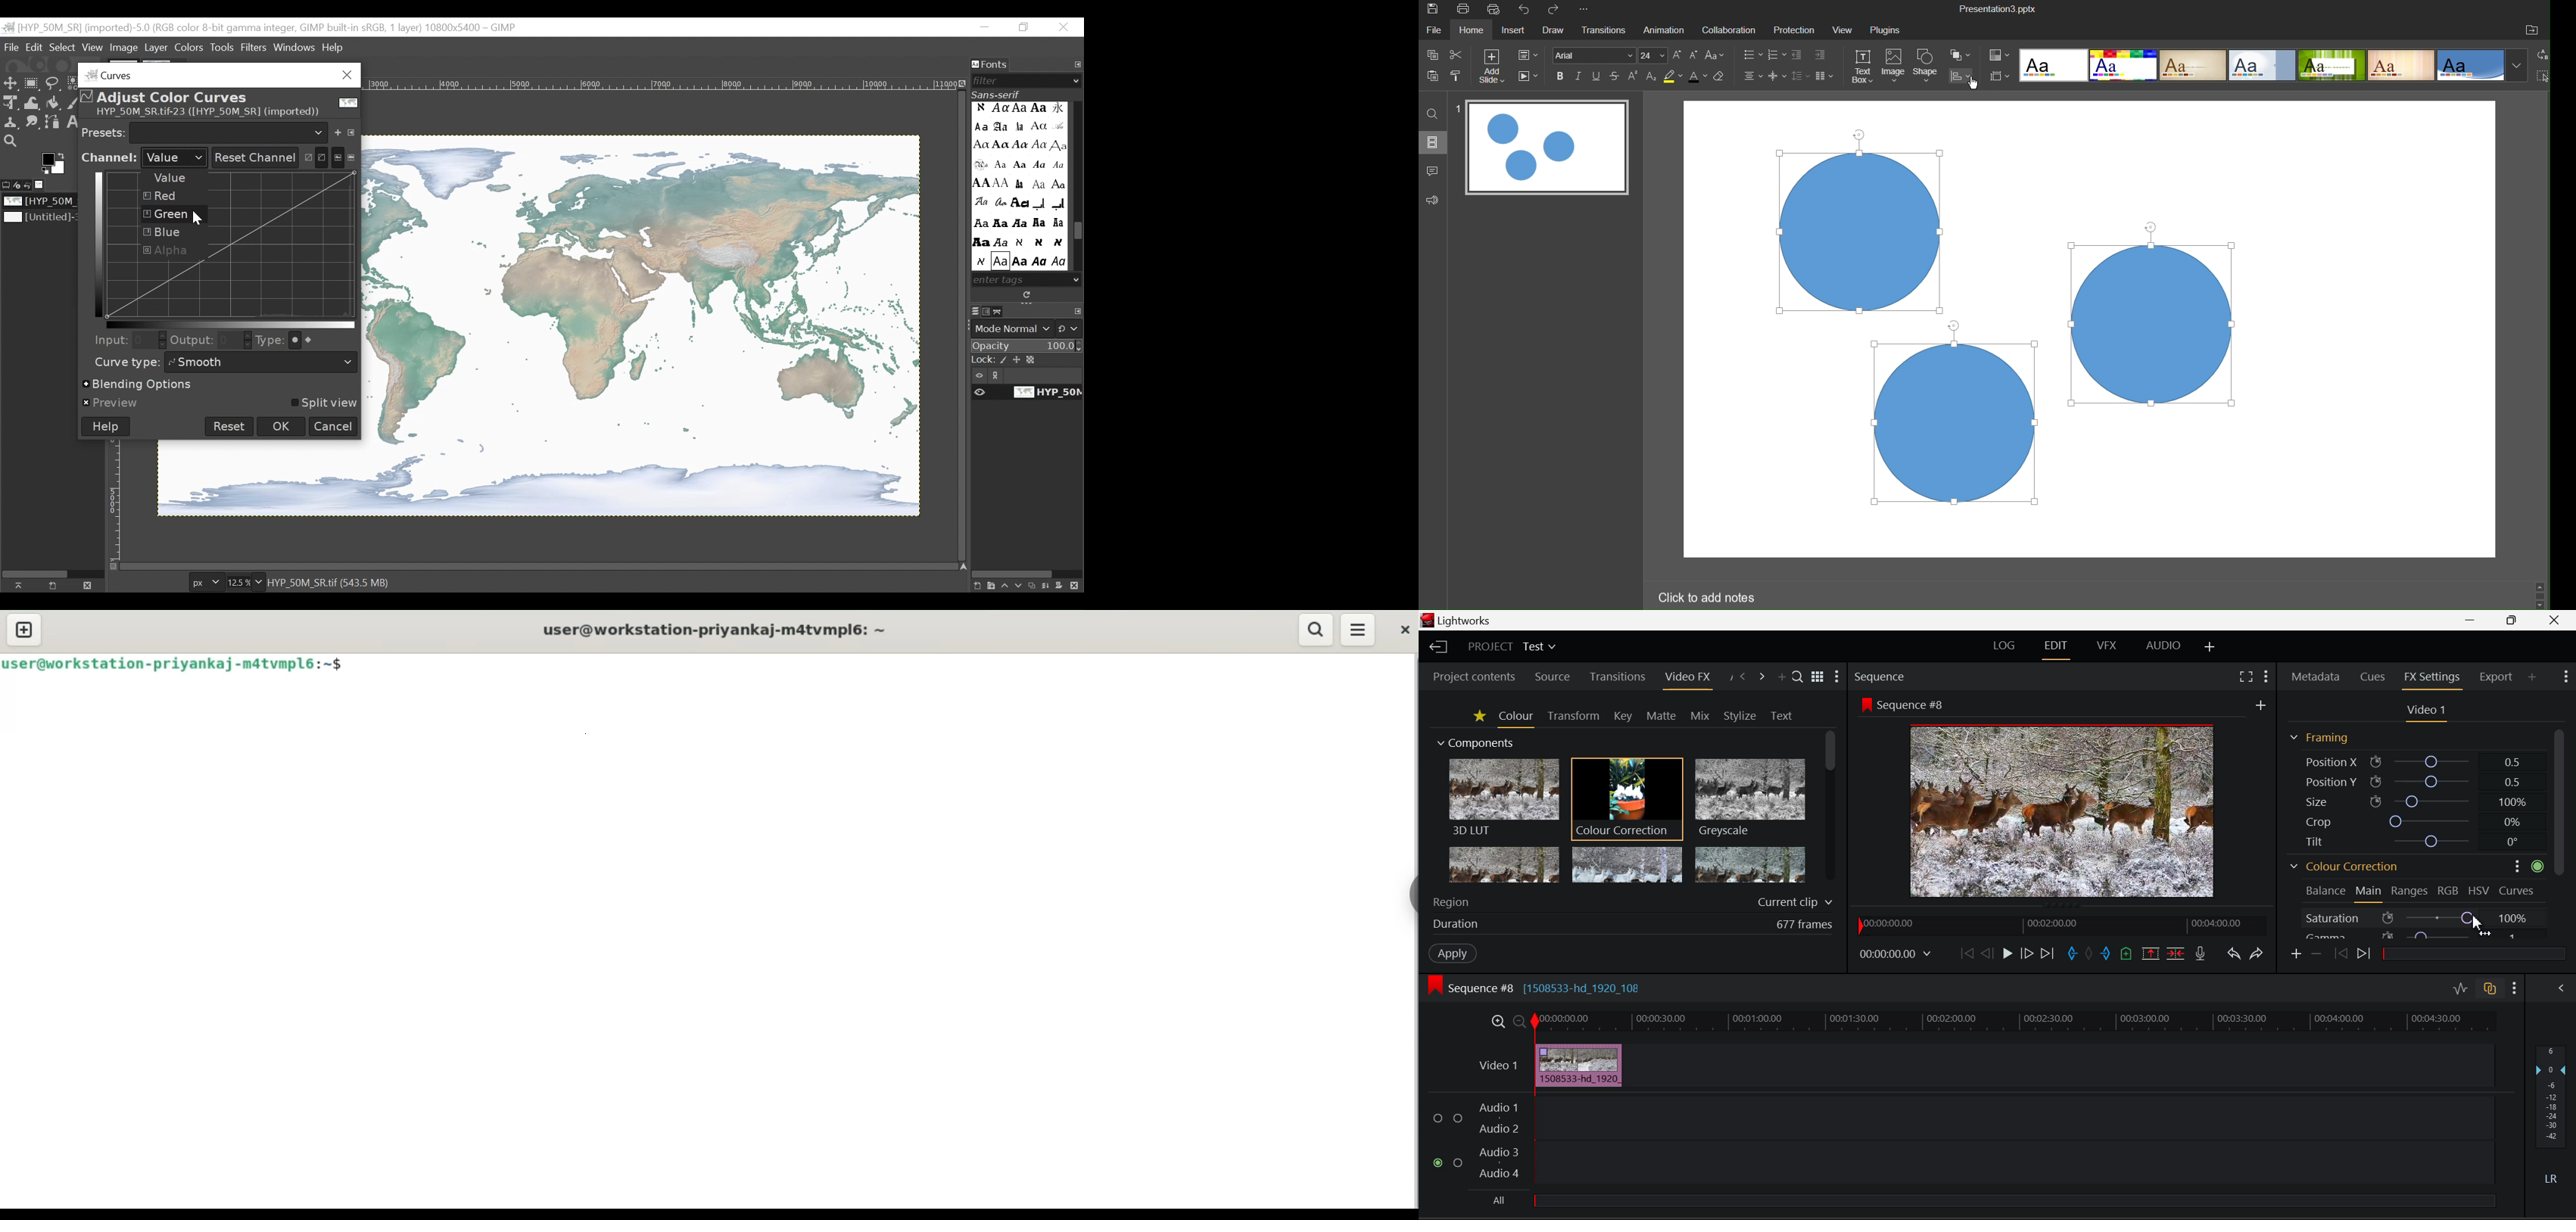 The width and height of the screenshot is (2576, 1232). I want to click on Audio Input Checkbox, so click(1437, 1119).